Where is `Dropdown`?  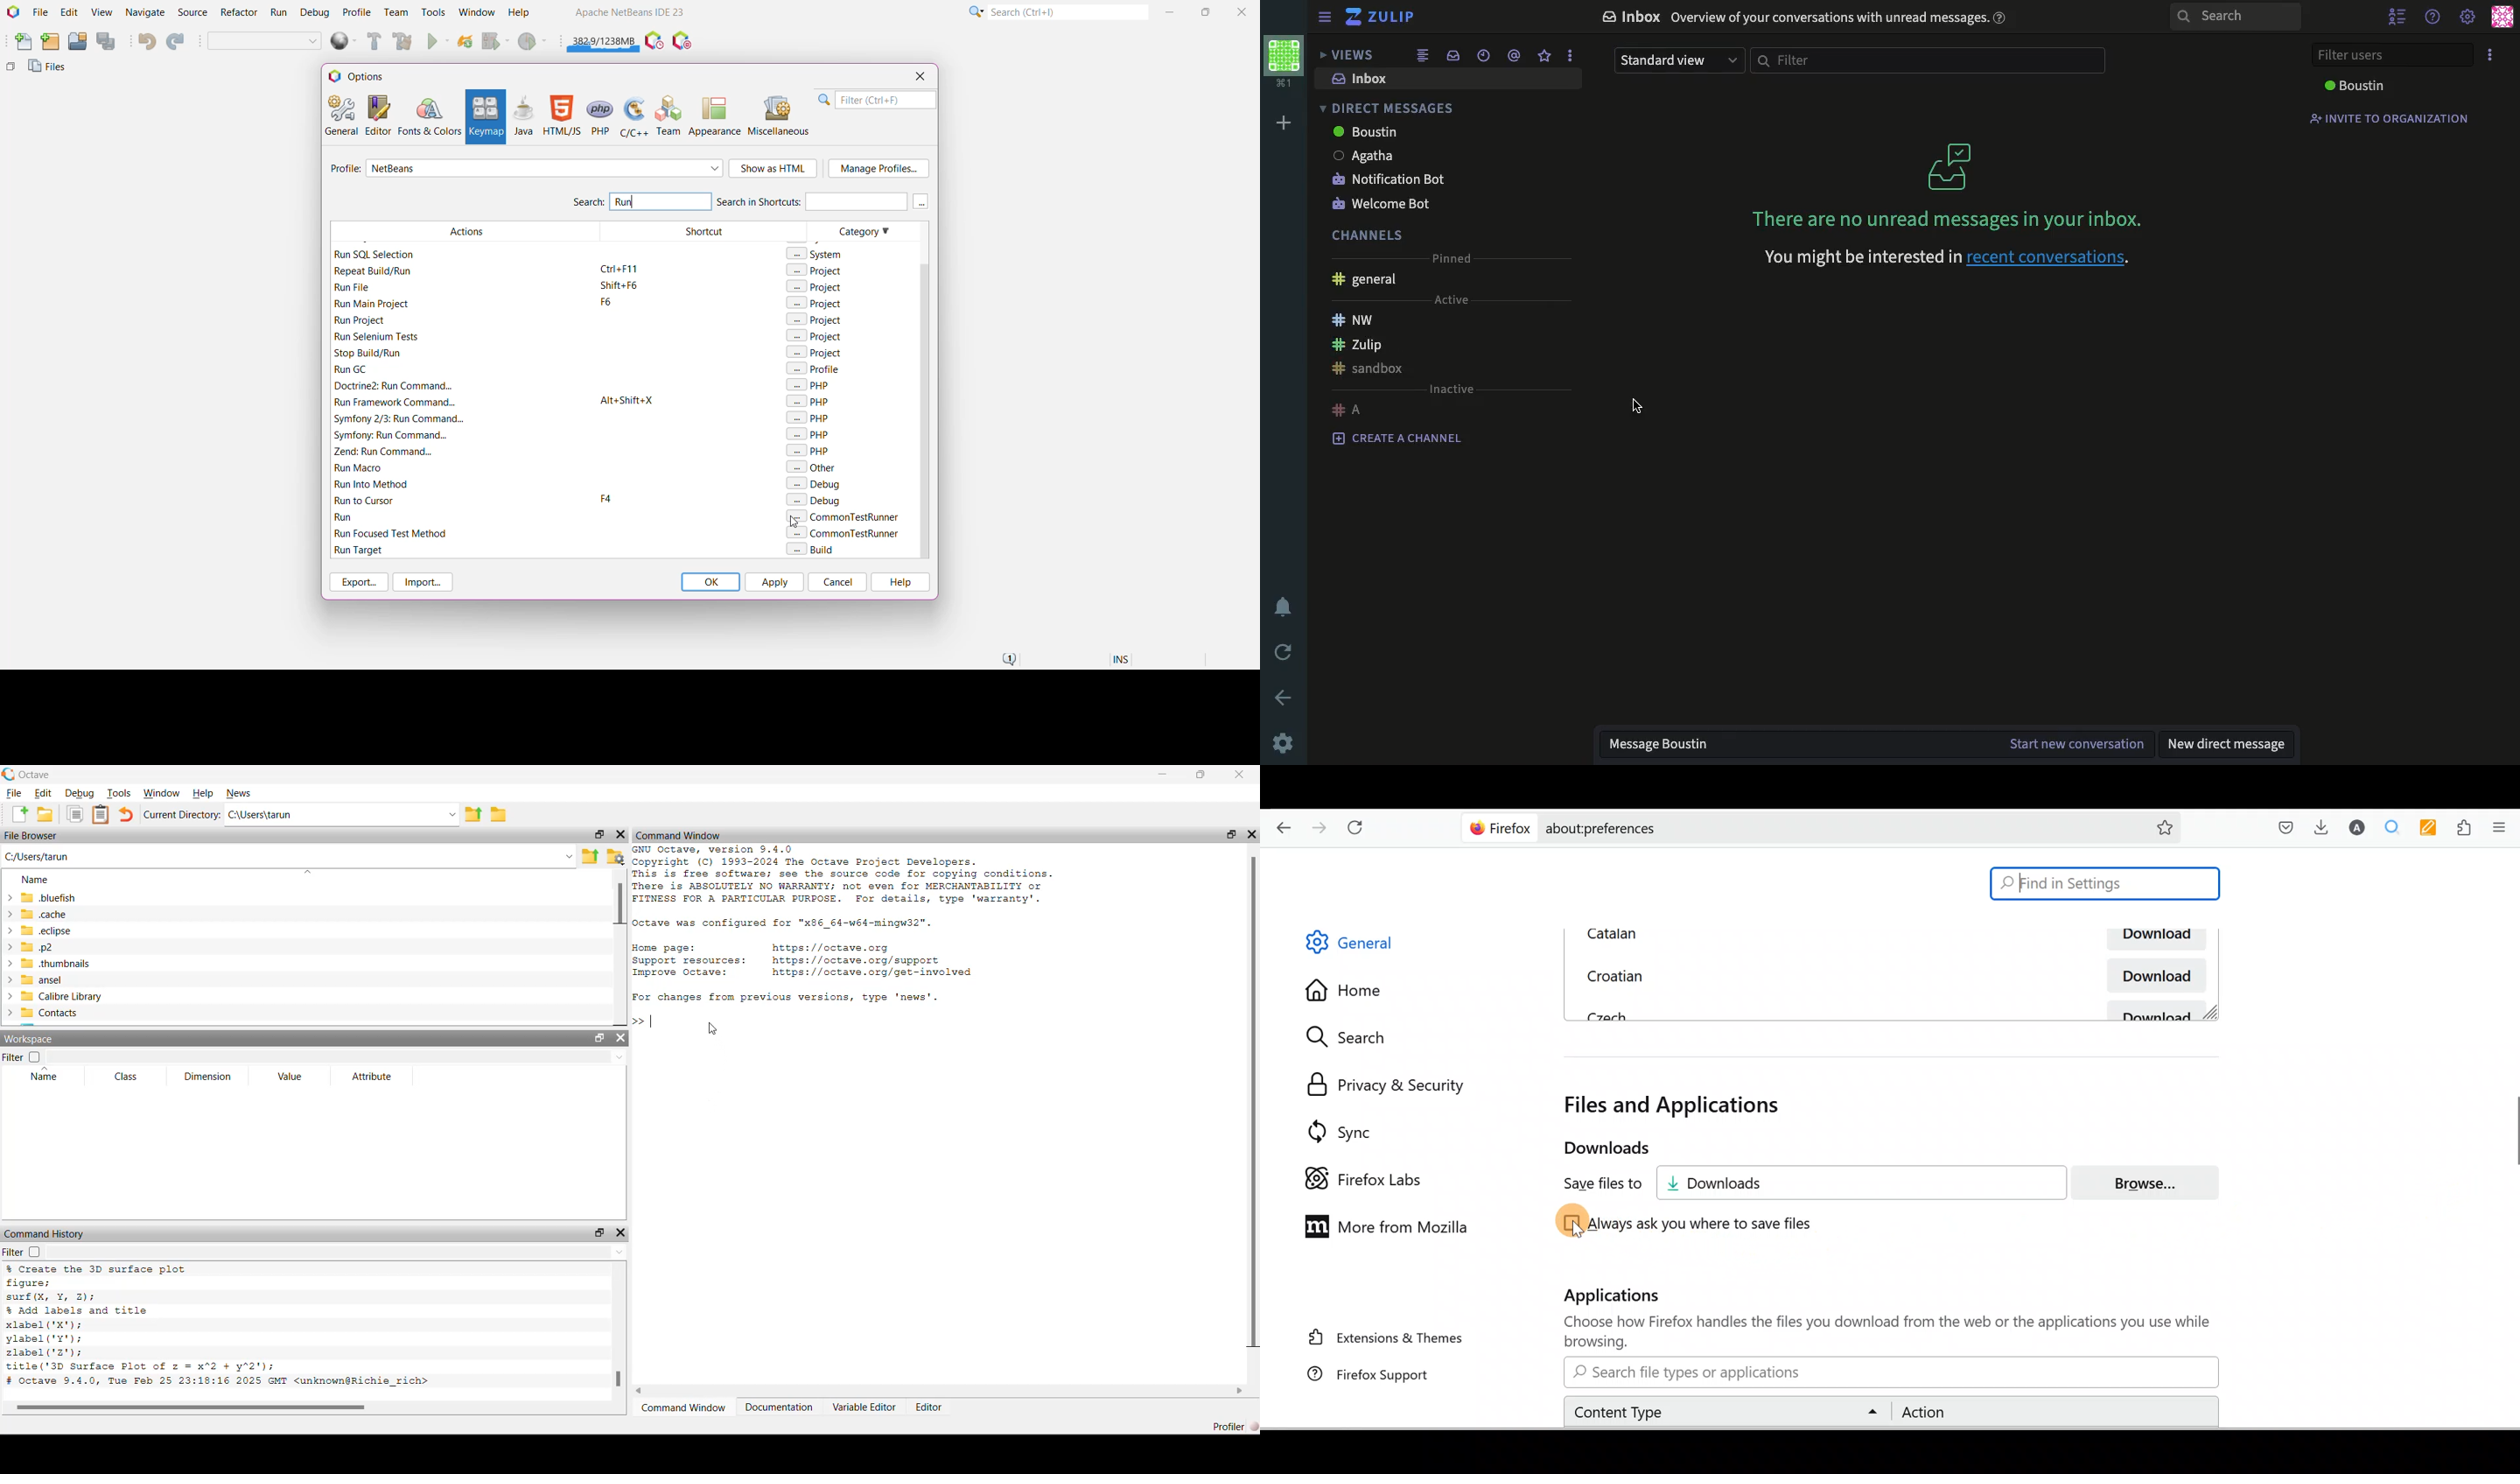 Dropdown is located at coordinates (336, 1251).